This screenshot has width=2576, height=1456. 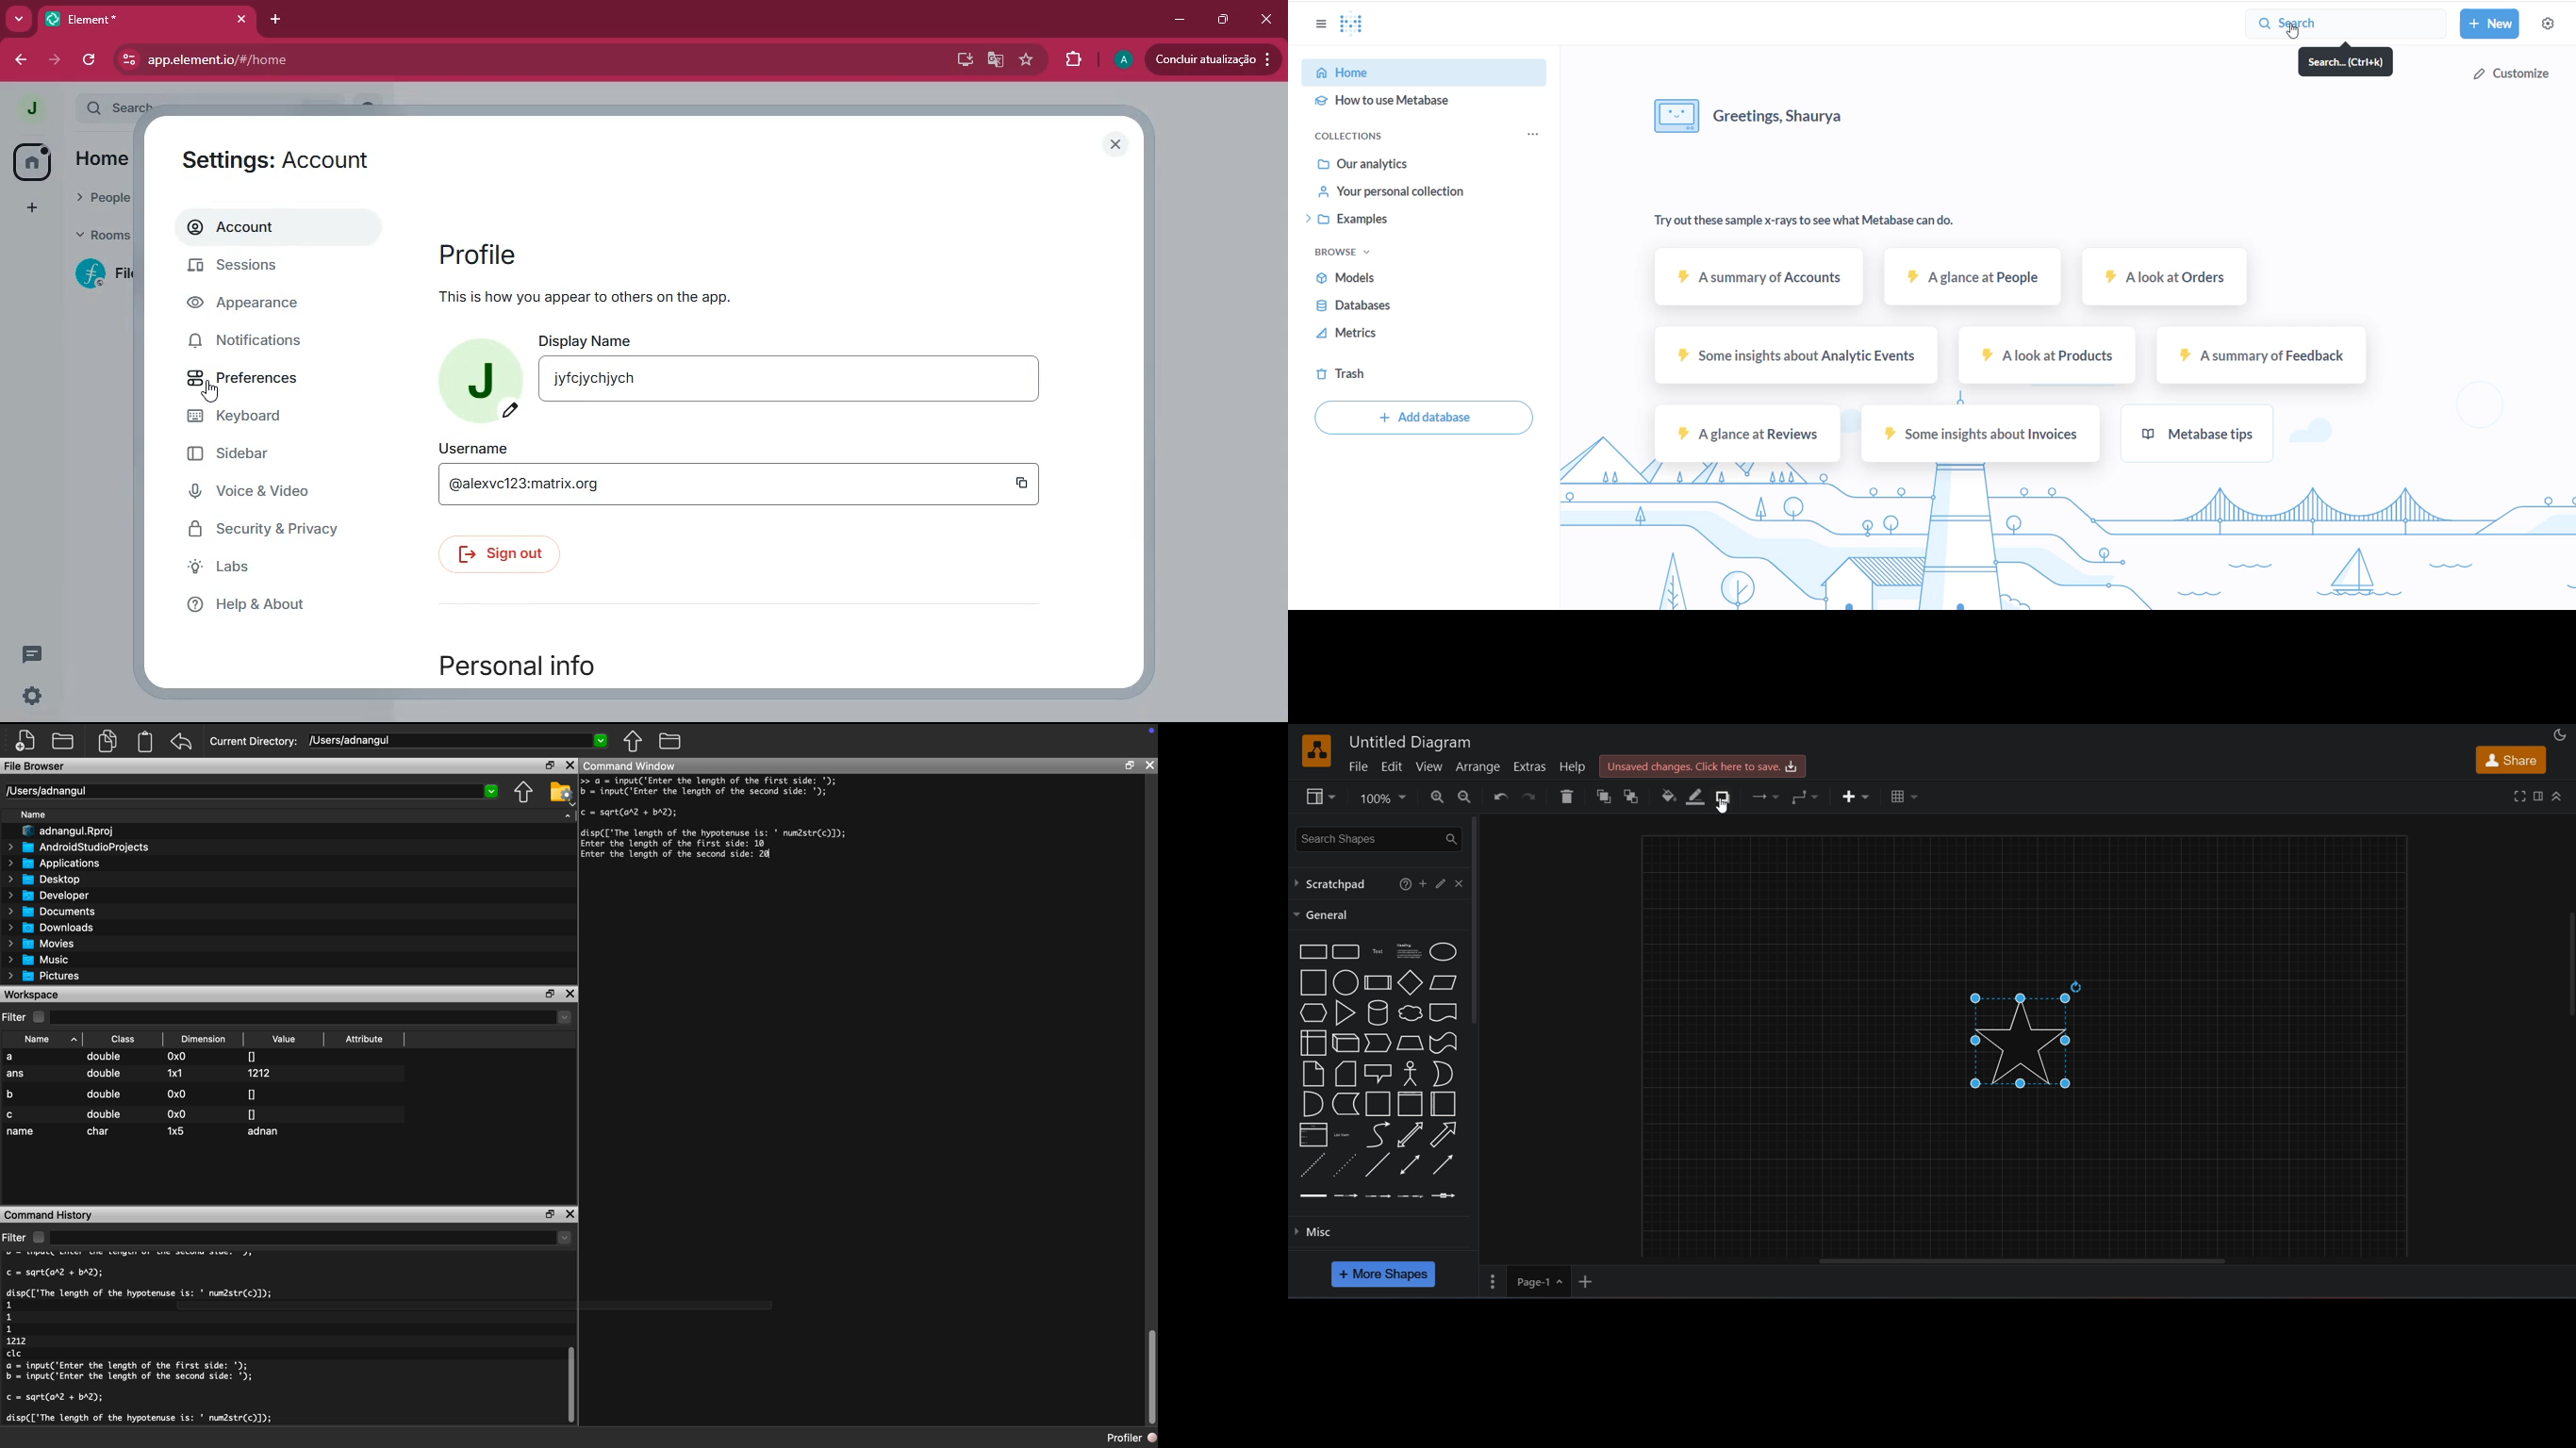 What do you see at coordinates (1531, 798) in the screenshot?
I see `redo` at bounding box center [1531, 798].